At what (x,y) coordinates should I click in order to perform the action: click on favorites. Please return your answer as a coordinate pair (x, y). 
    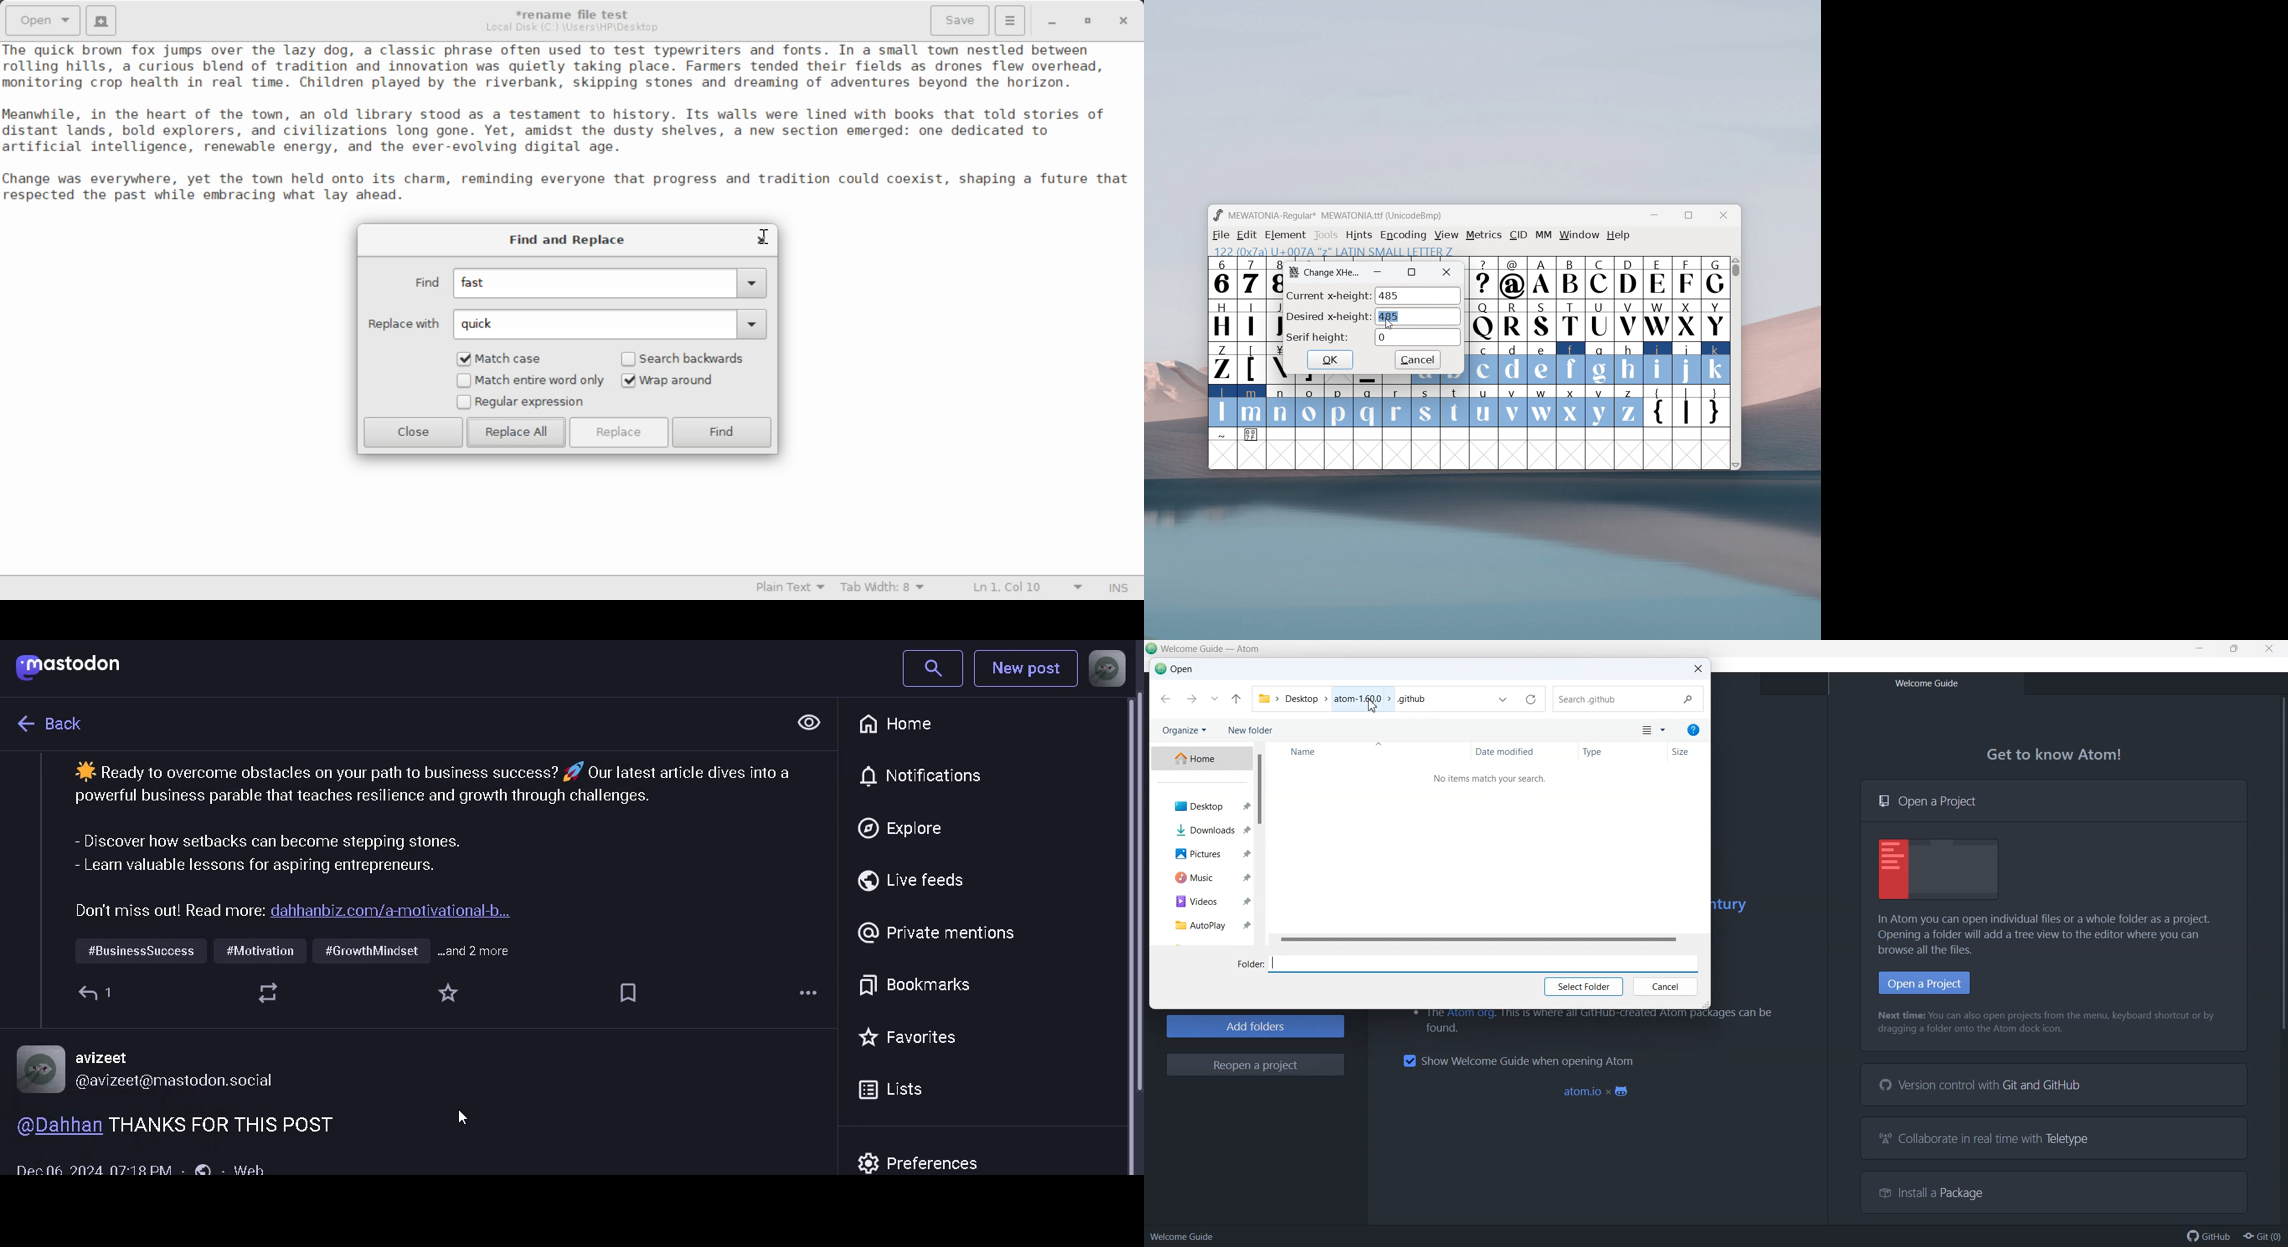
    Looking at the image, I should click on (912, 1038).